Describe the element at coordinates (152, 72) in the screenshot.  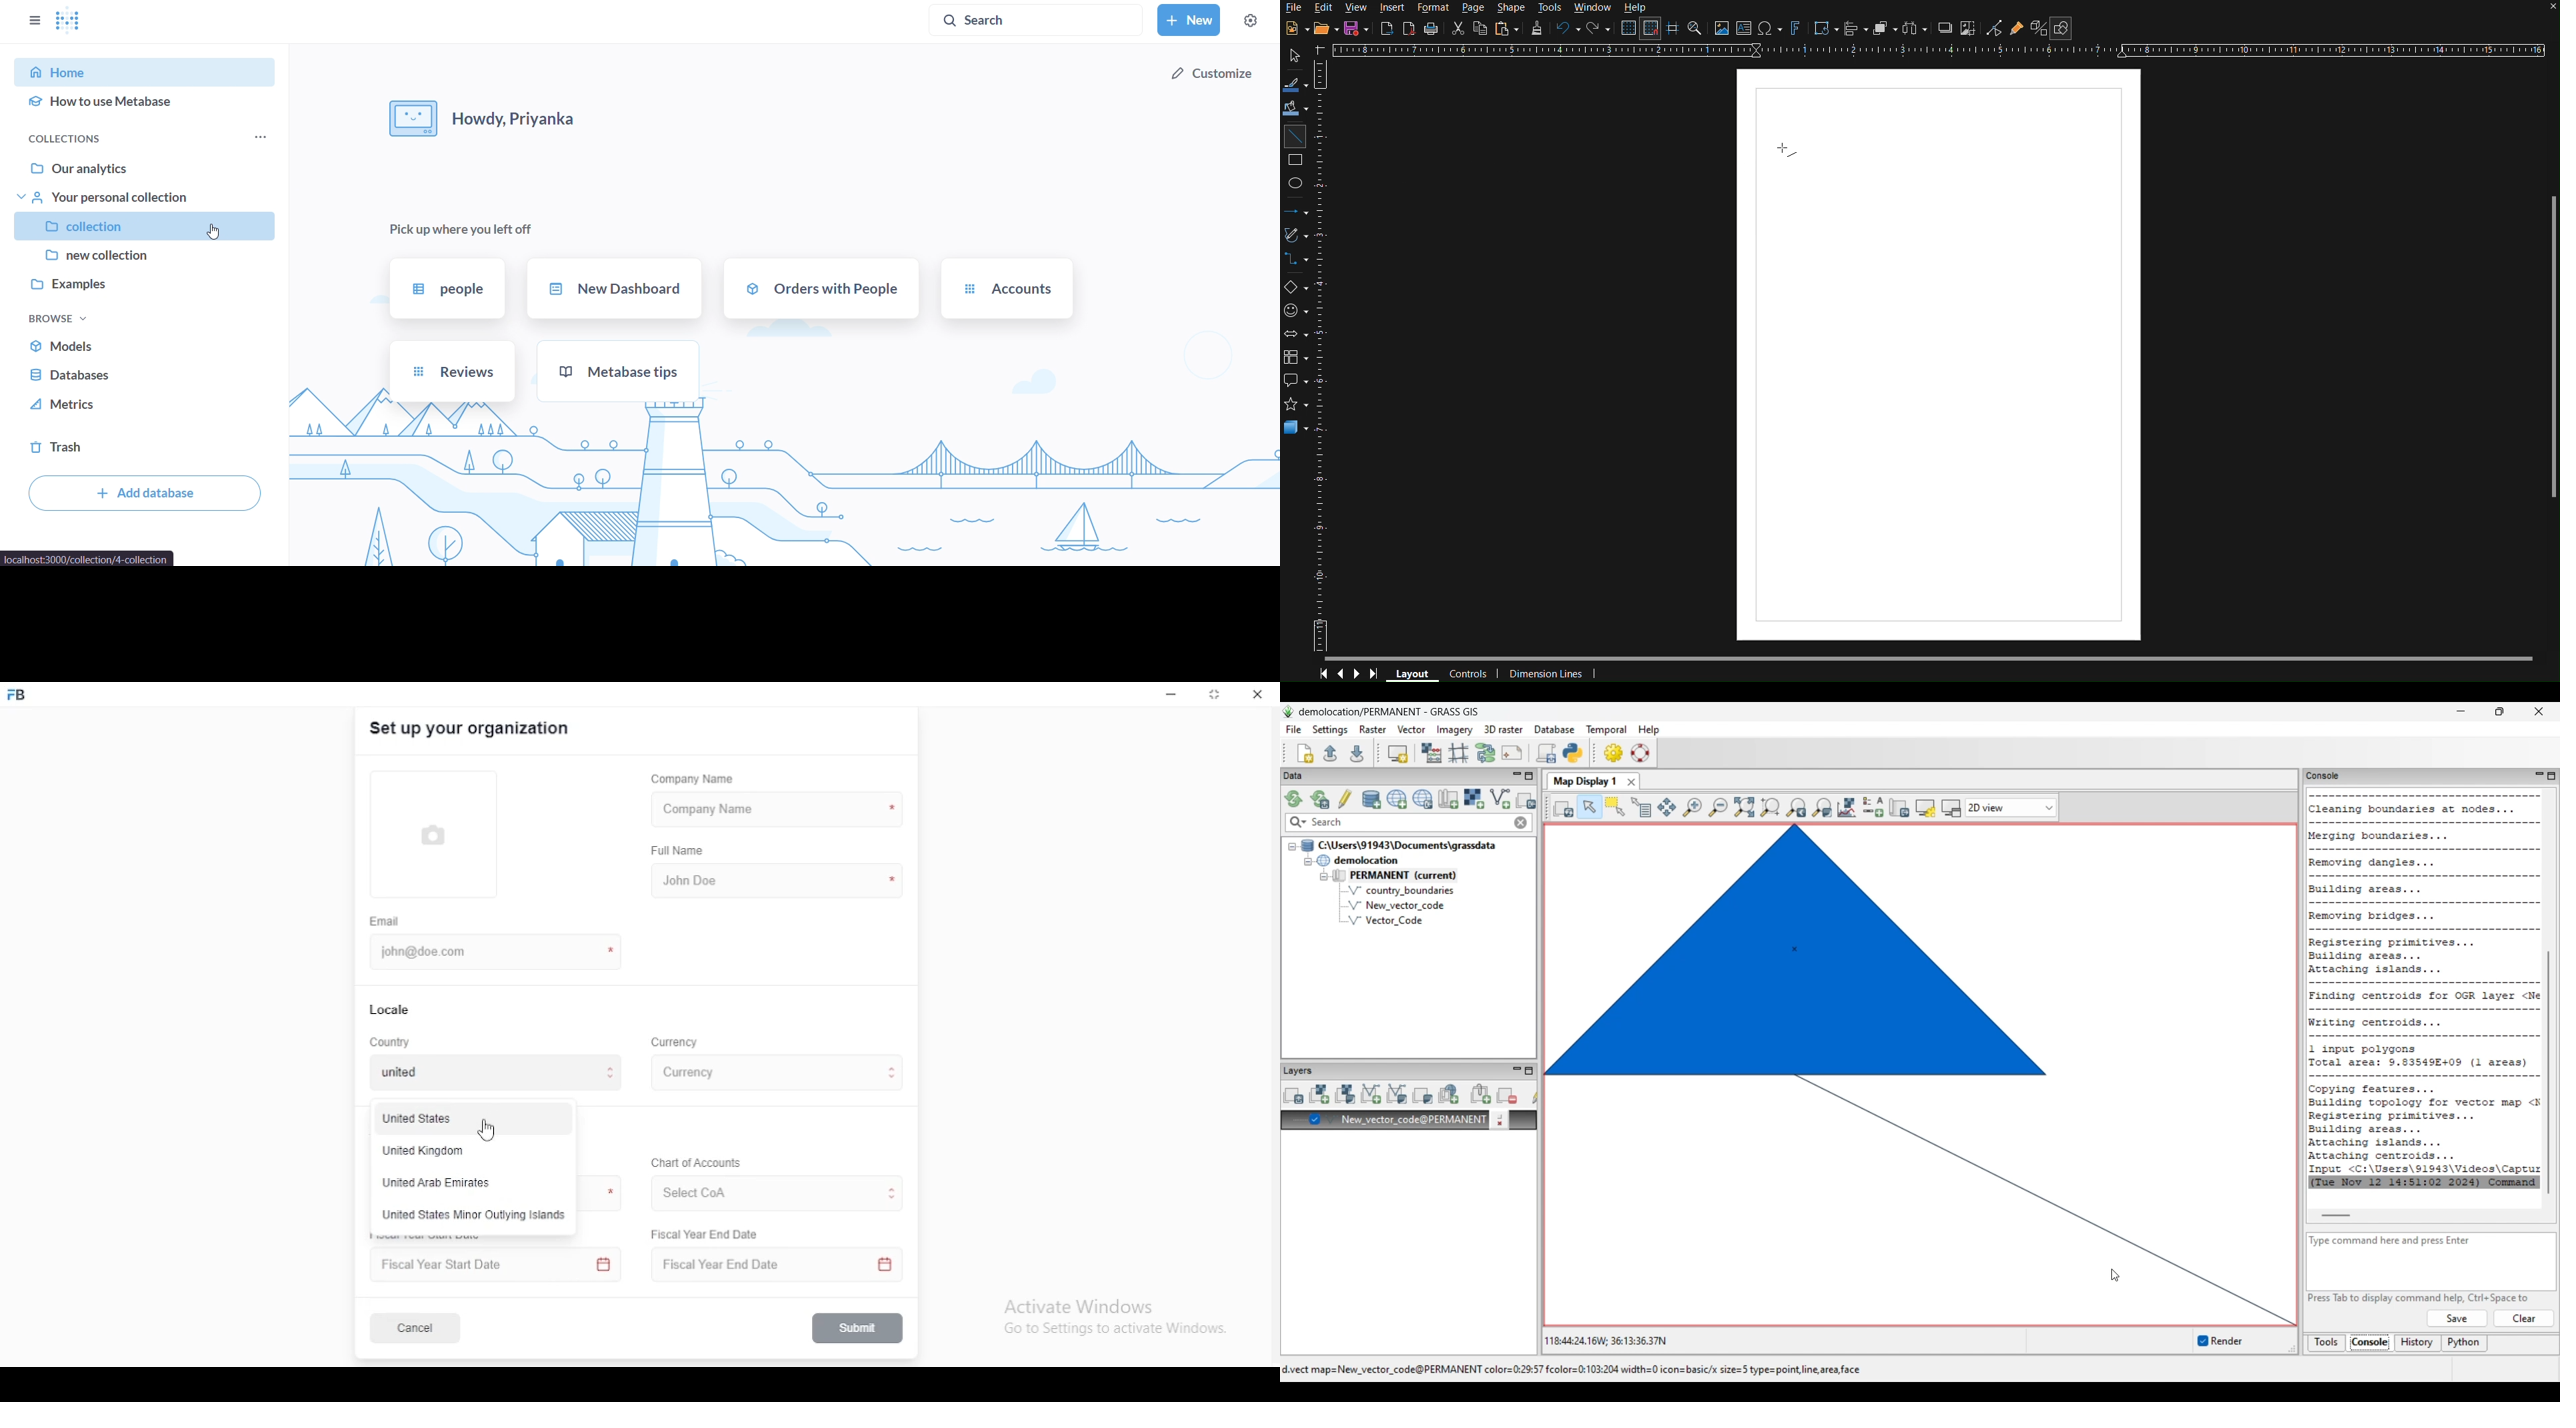
I see `home` at that location.